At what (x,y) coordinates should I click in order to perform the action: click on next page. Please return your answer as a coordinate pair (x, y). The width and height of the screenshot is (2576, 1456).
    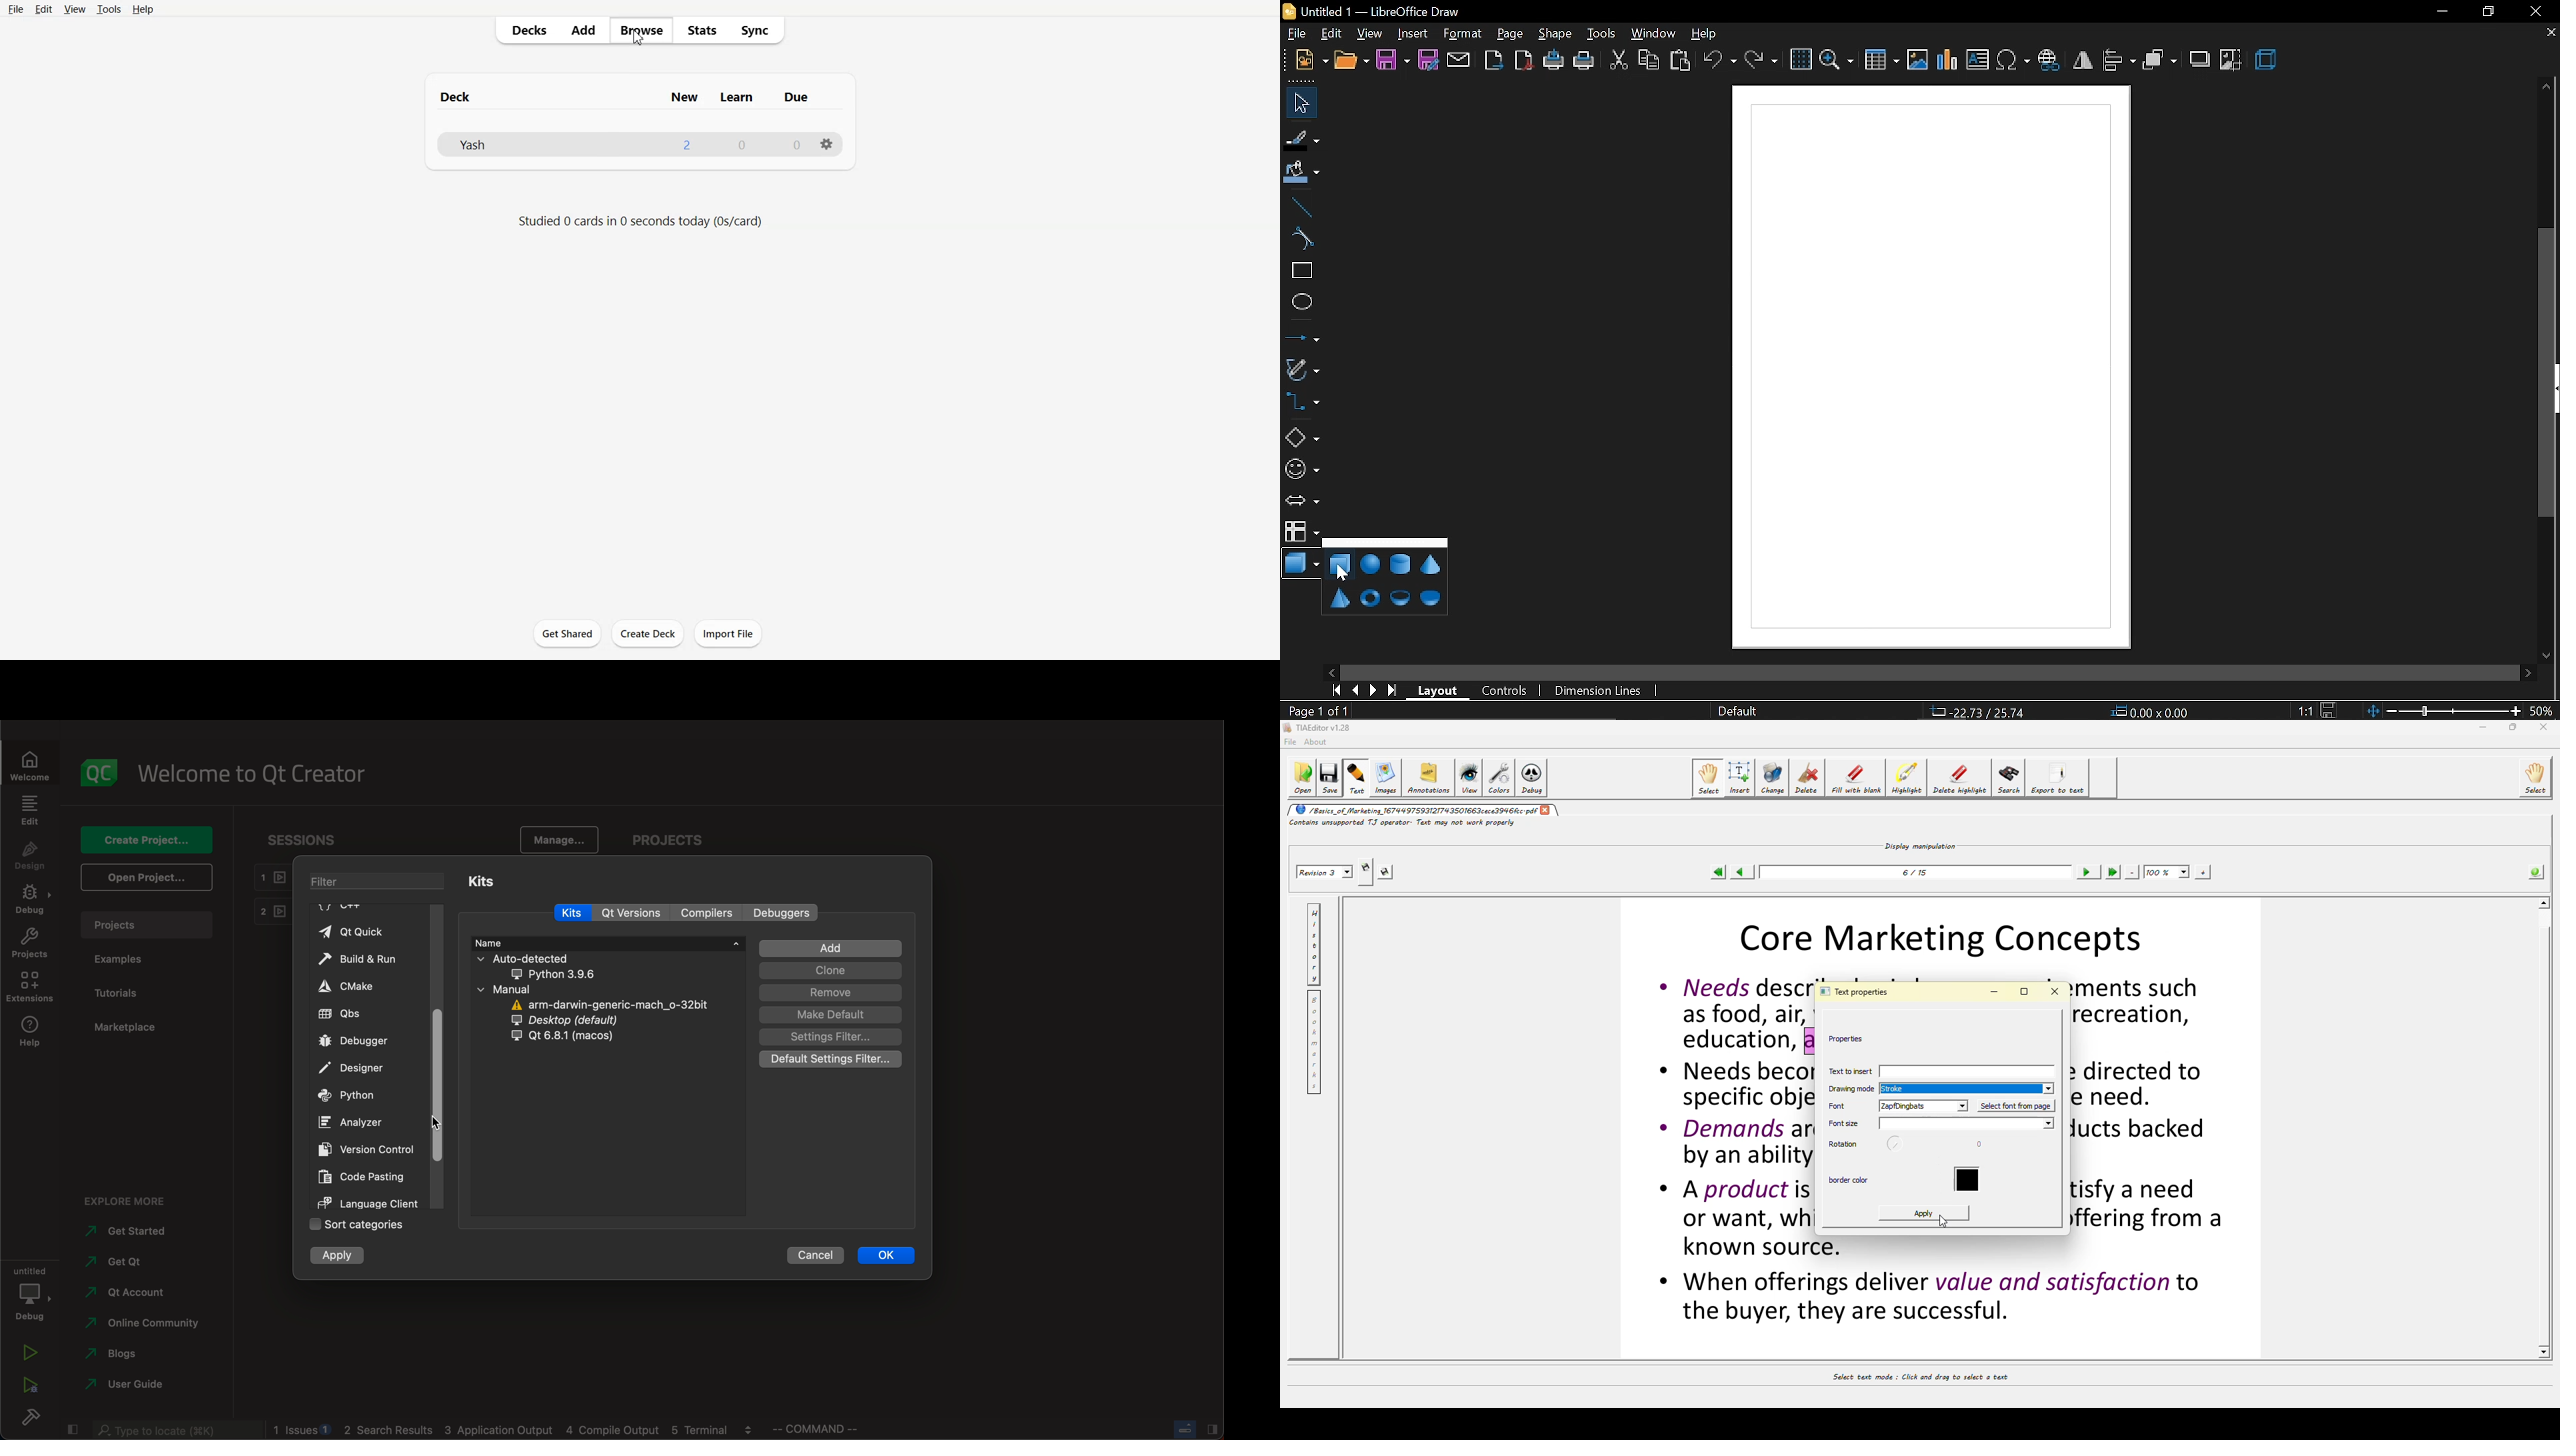
    Looking at the image, I should click on (1372, 690).